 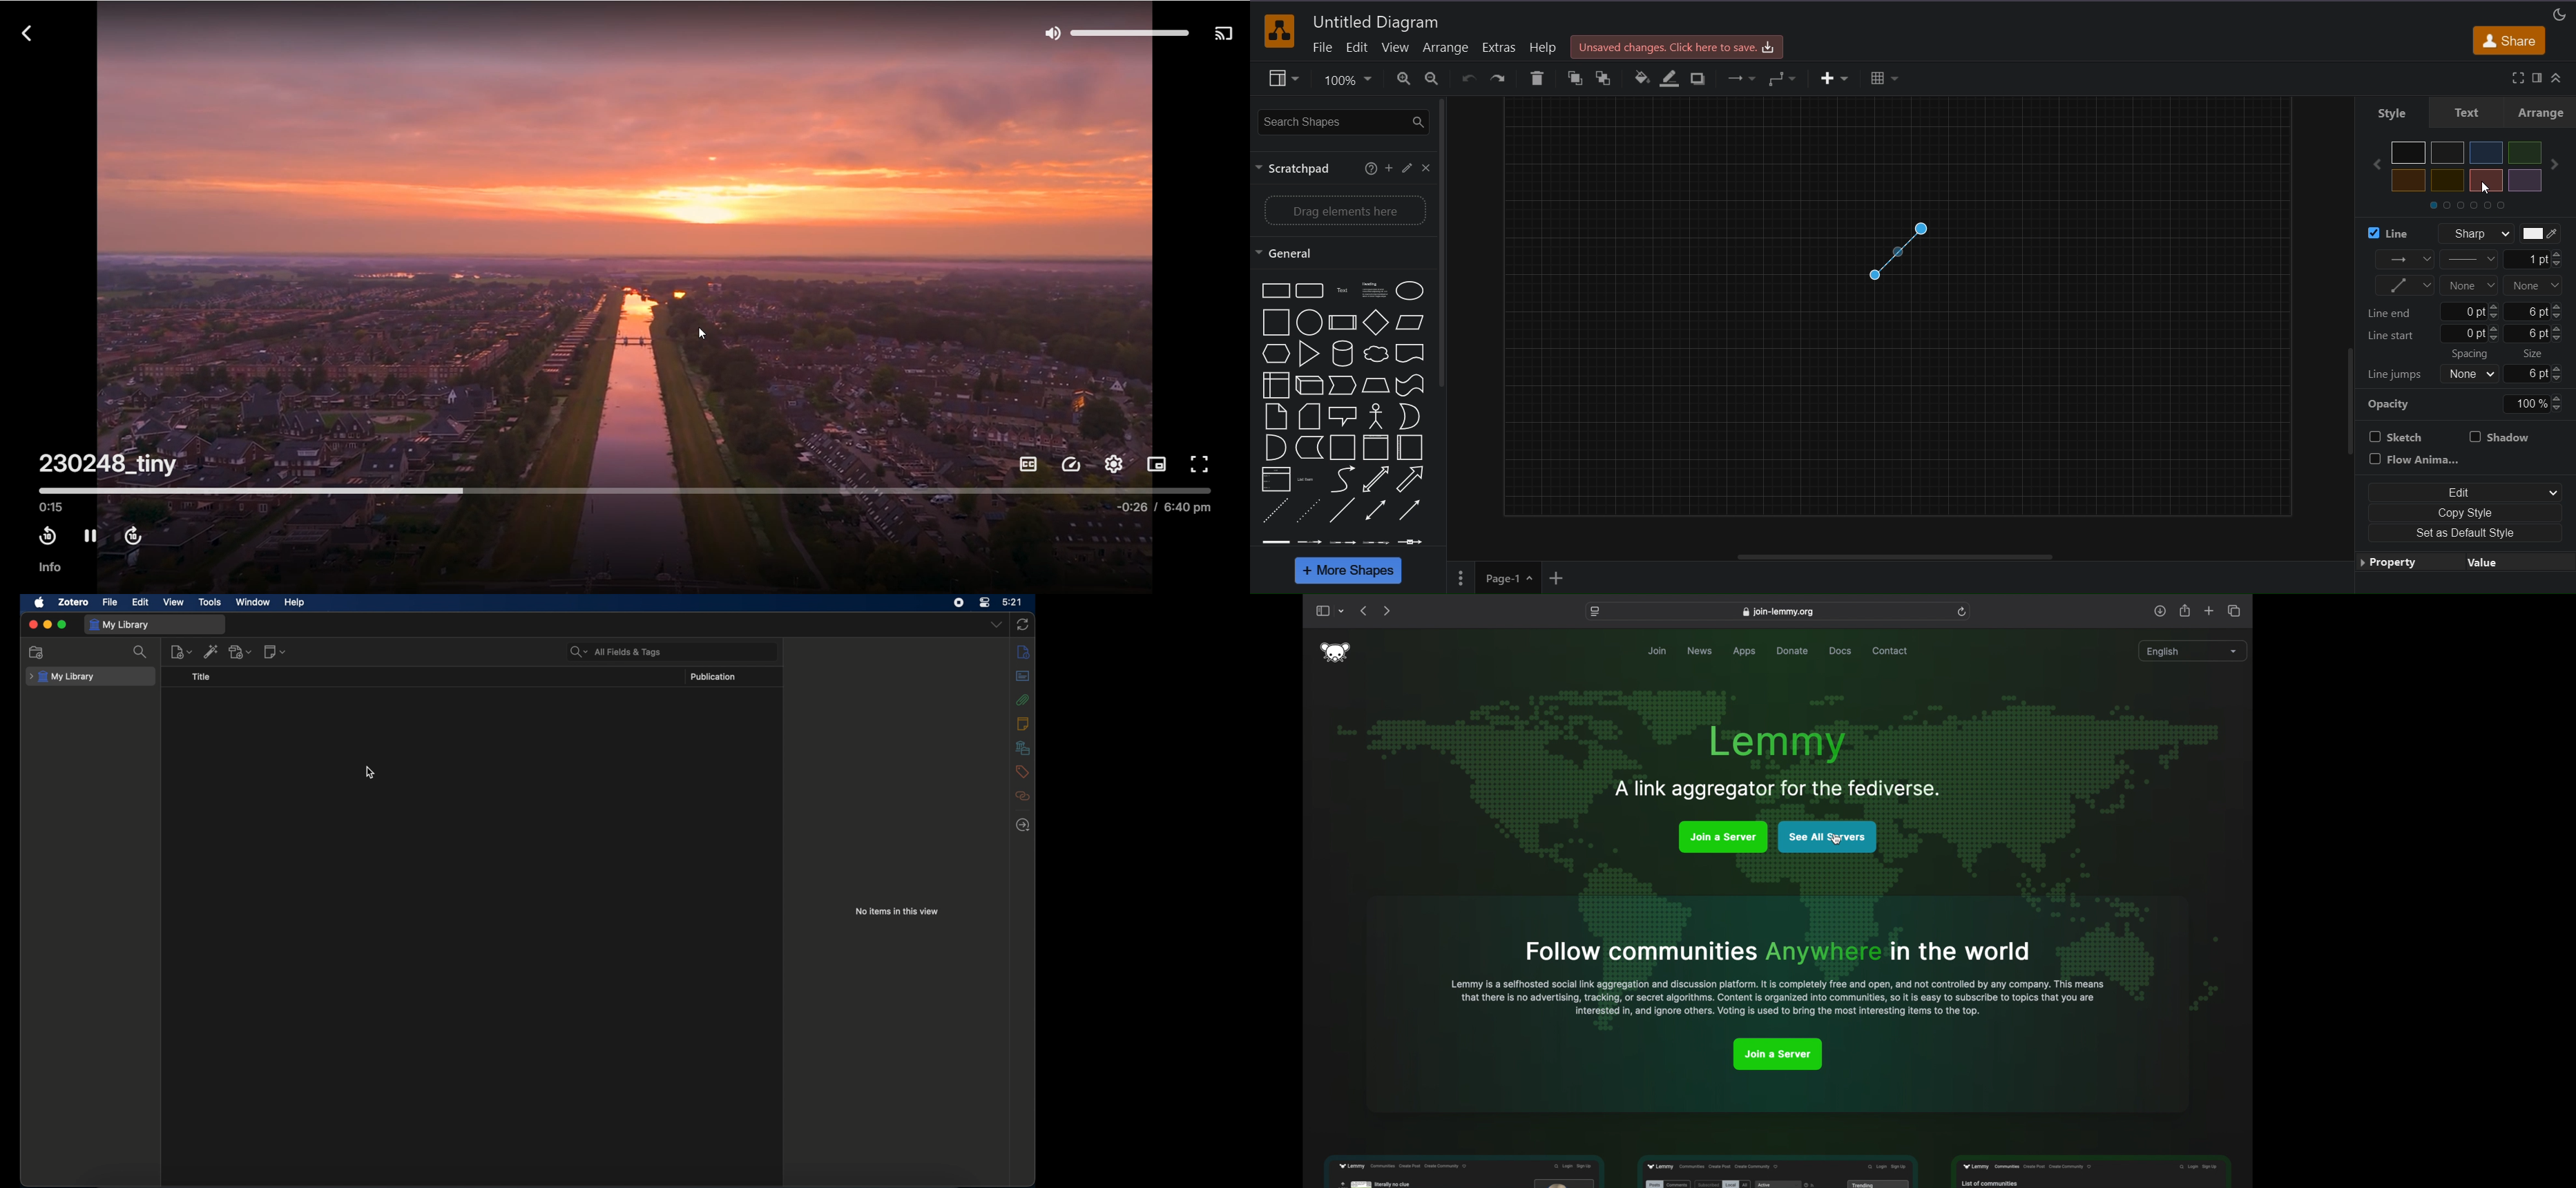 I want to click on no items in this view, so click(x=897, y=911).